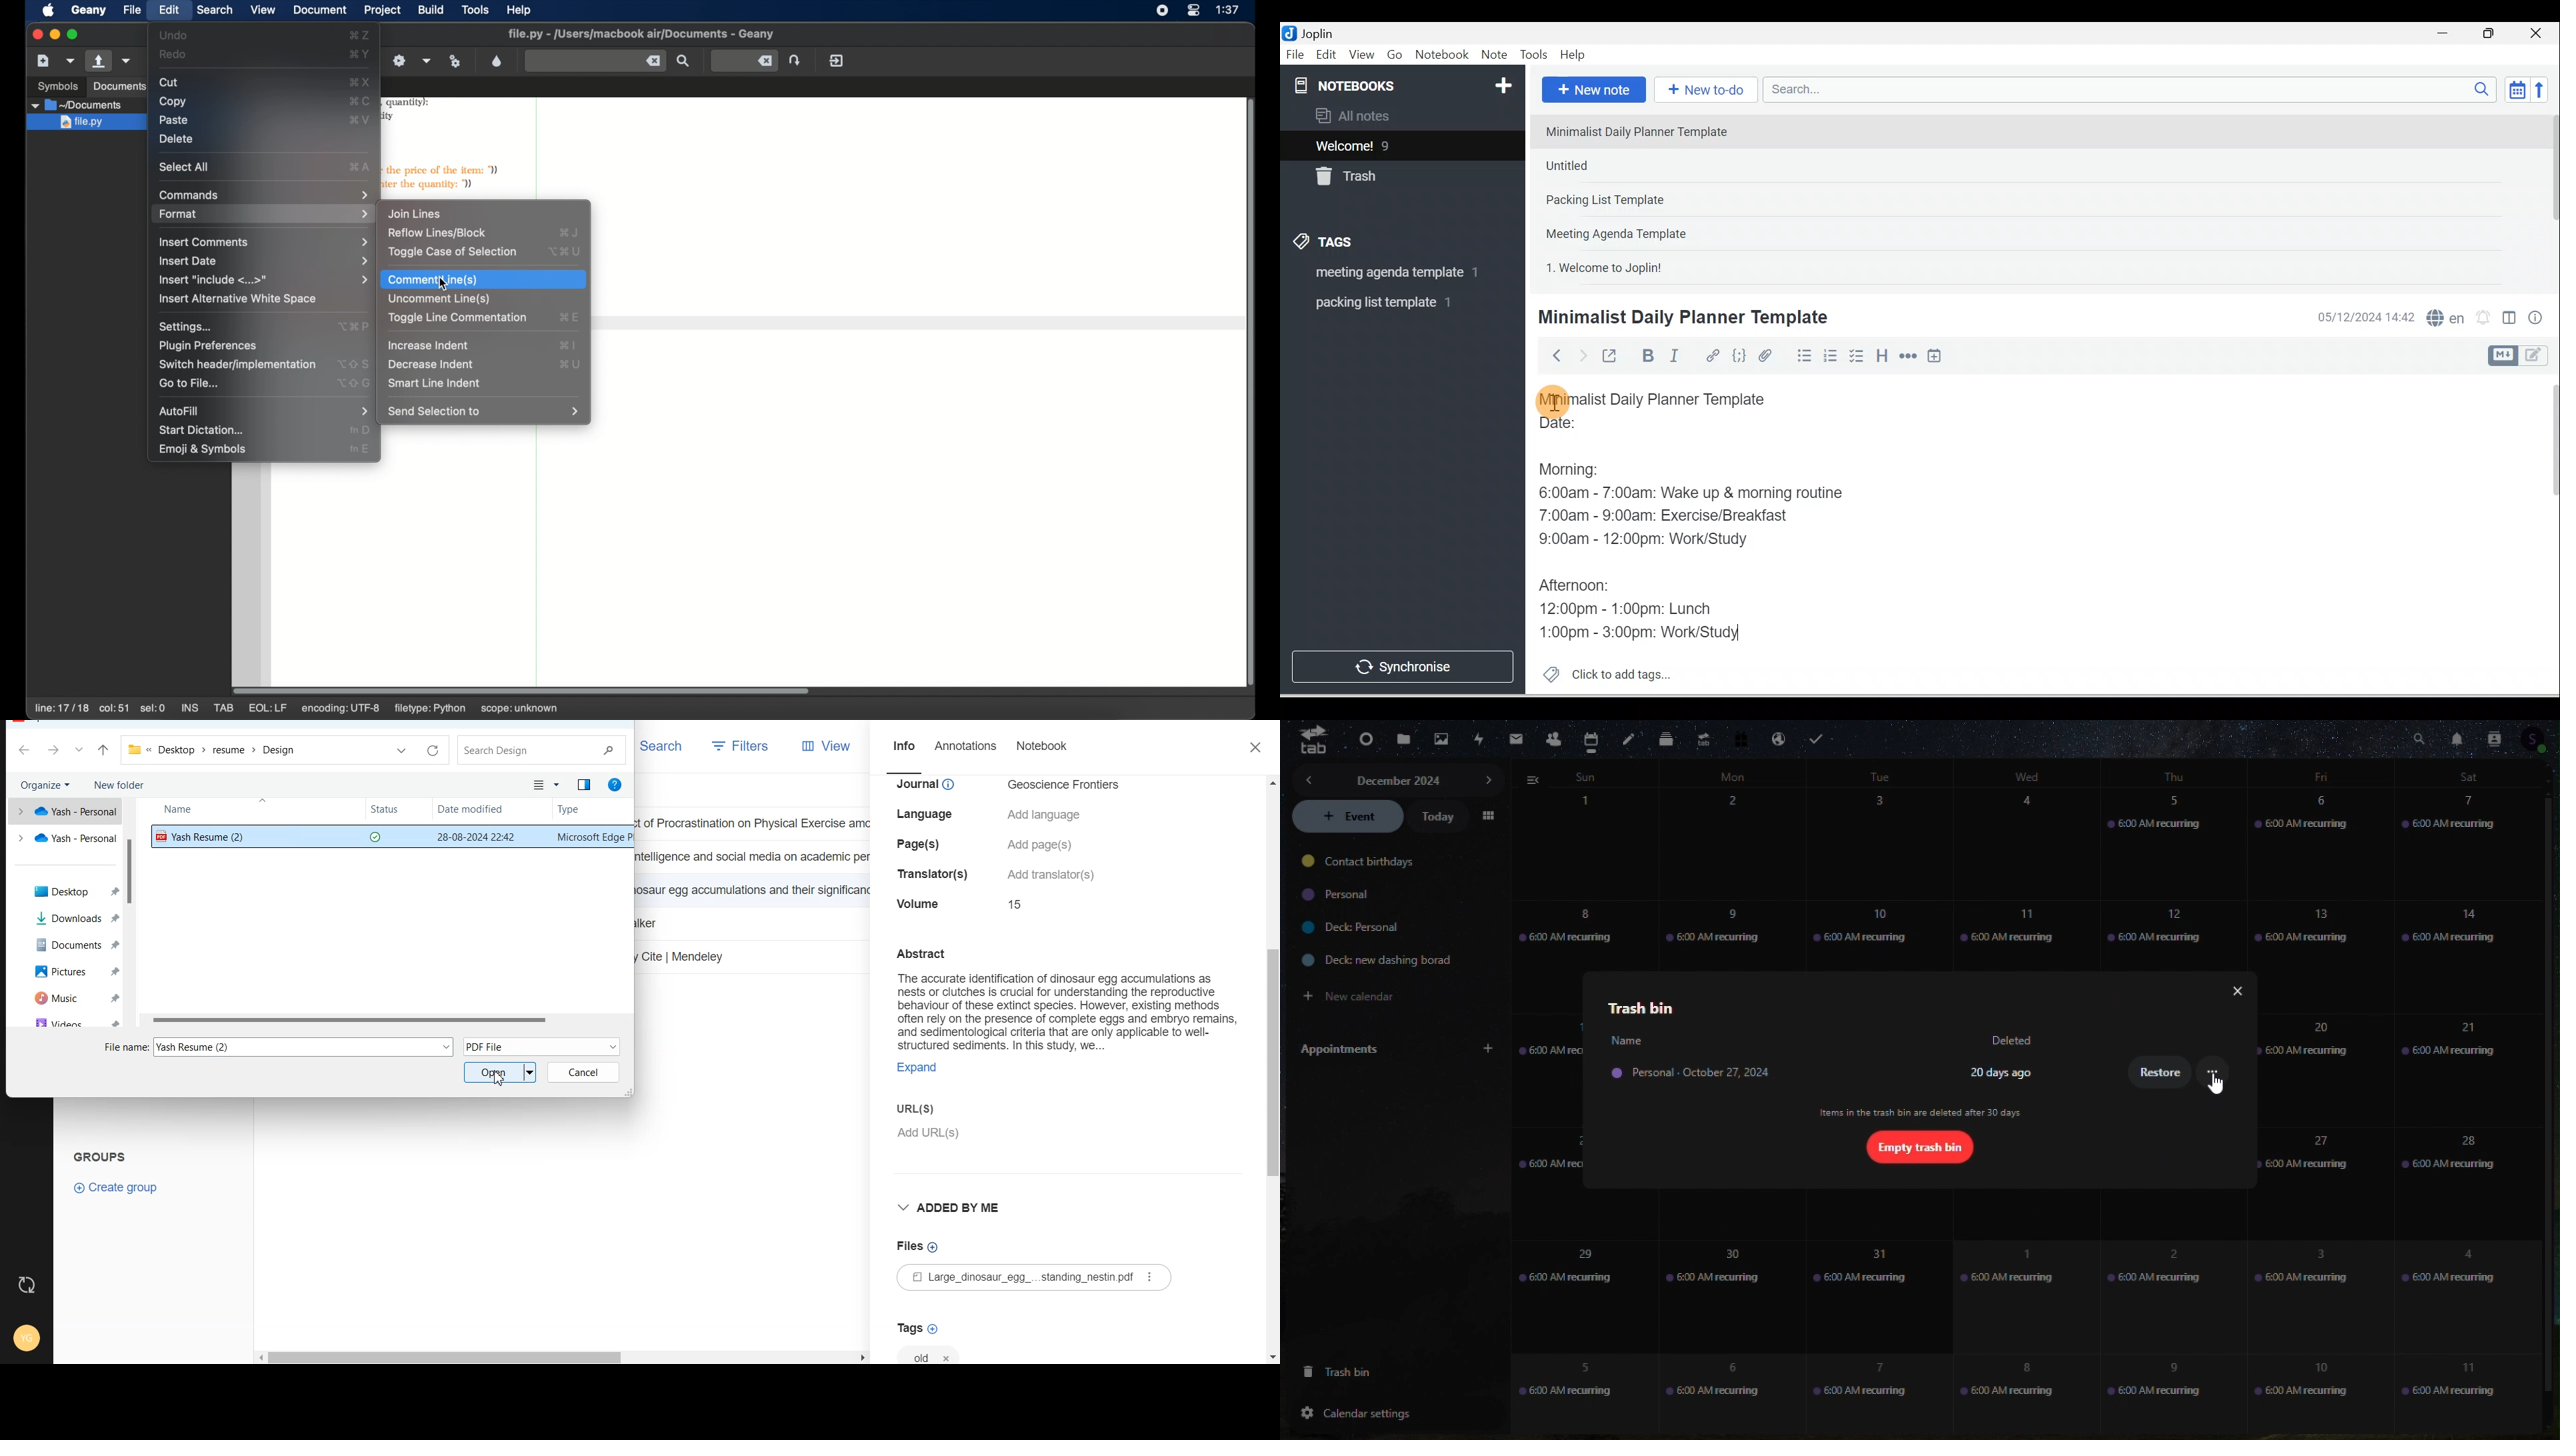  What do you see at coordinates (583, 1072) in the screenshot?
I see `Cancel` at bounding box center [583, 1072].